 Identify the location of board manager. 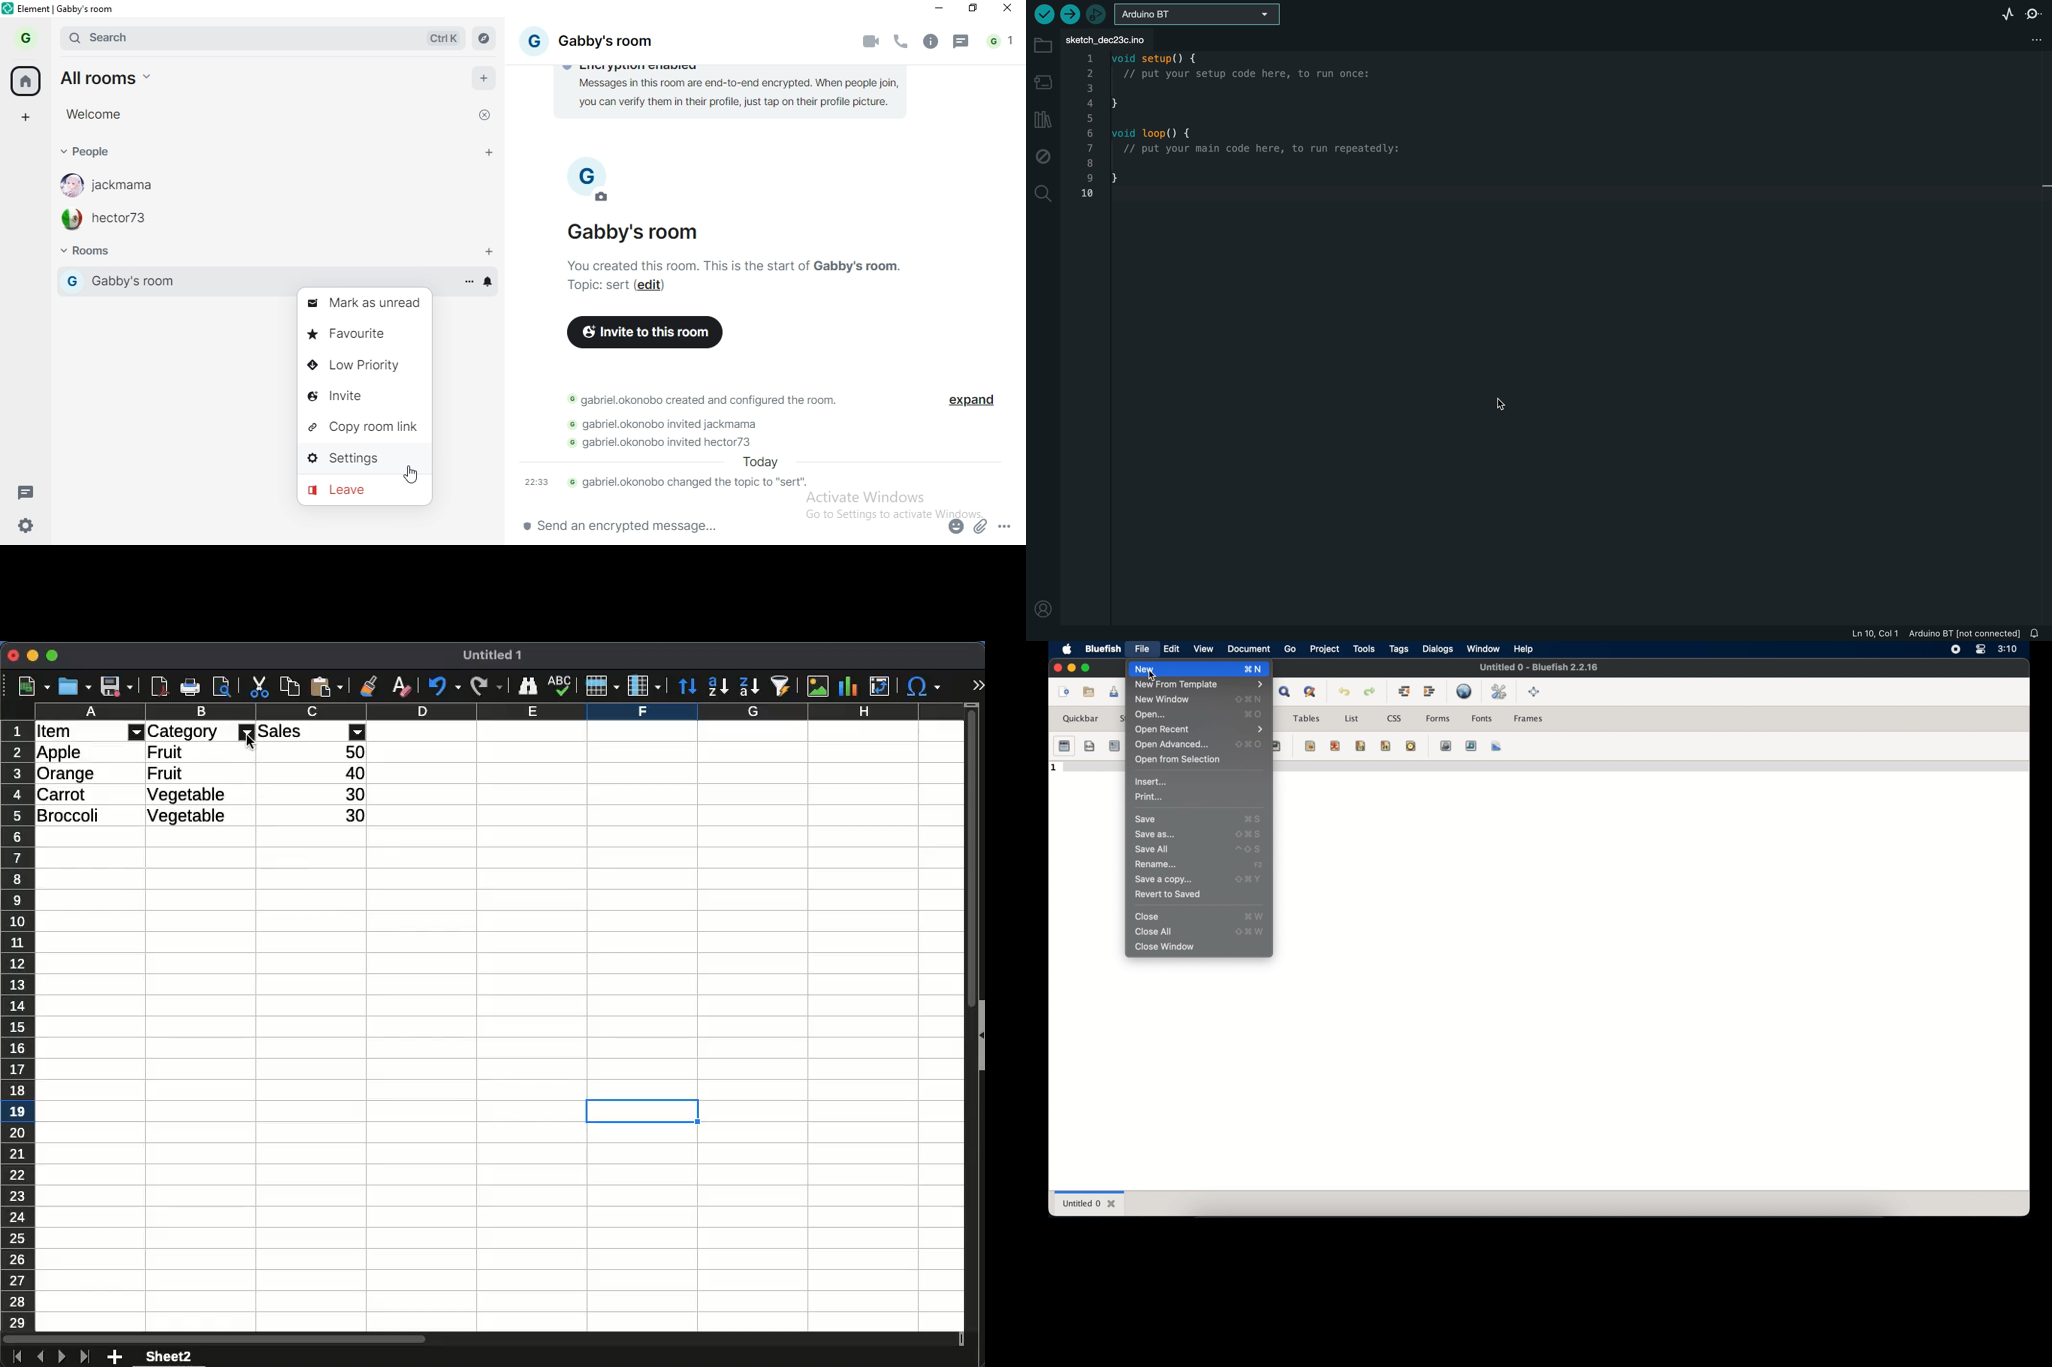
(1044, 82).